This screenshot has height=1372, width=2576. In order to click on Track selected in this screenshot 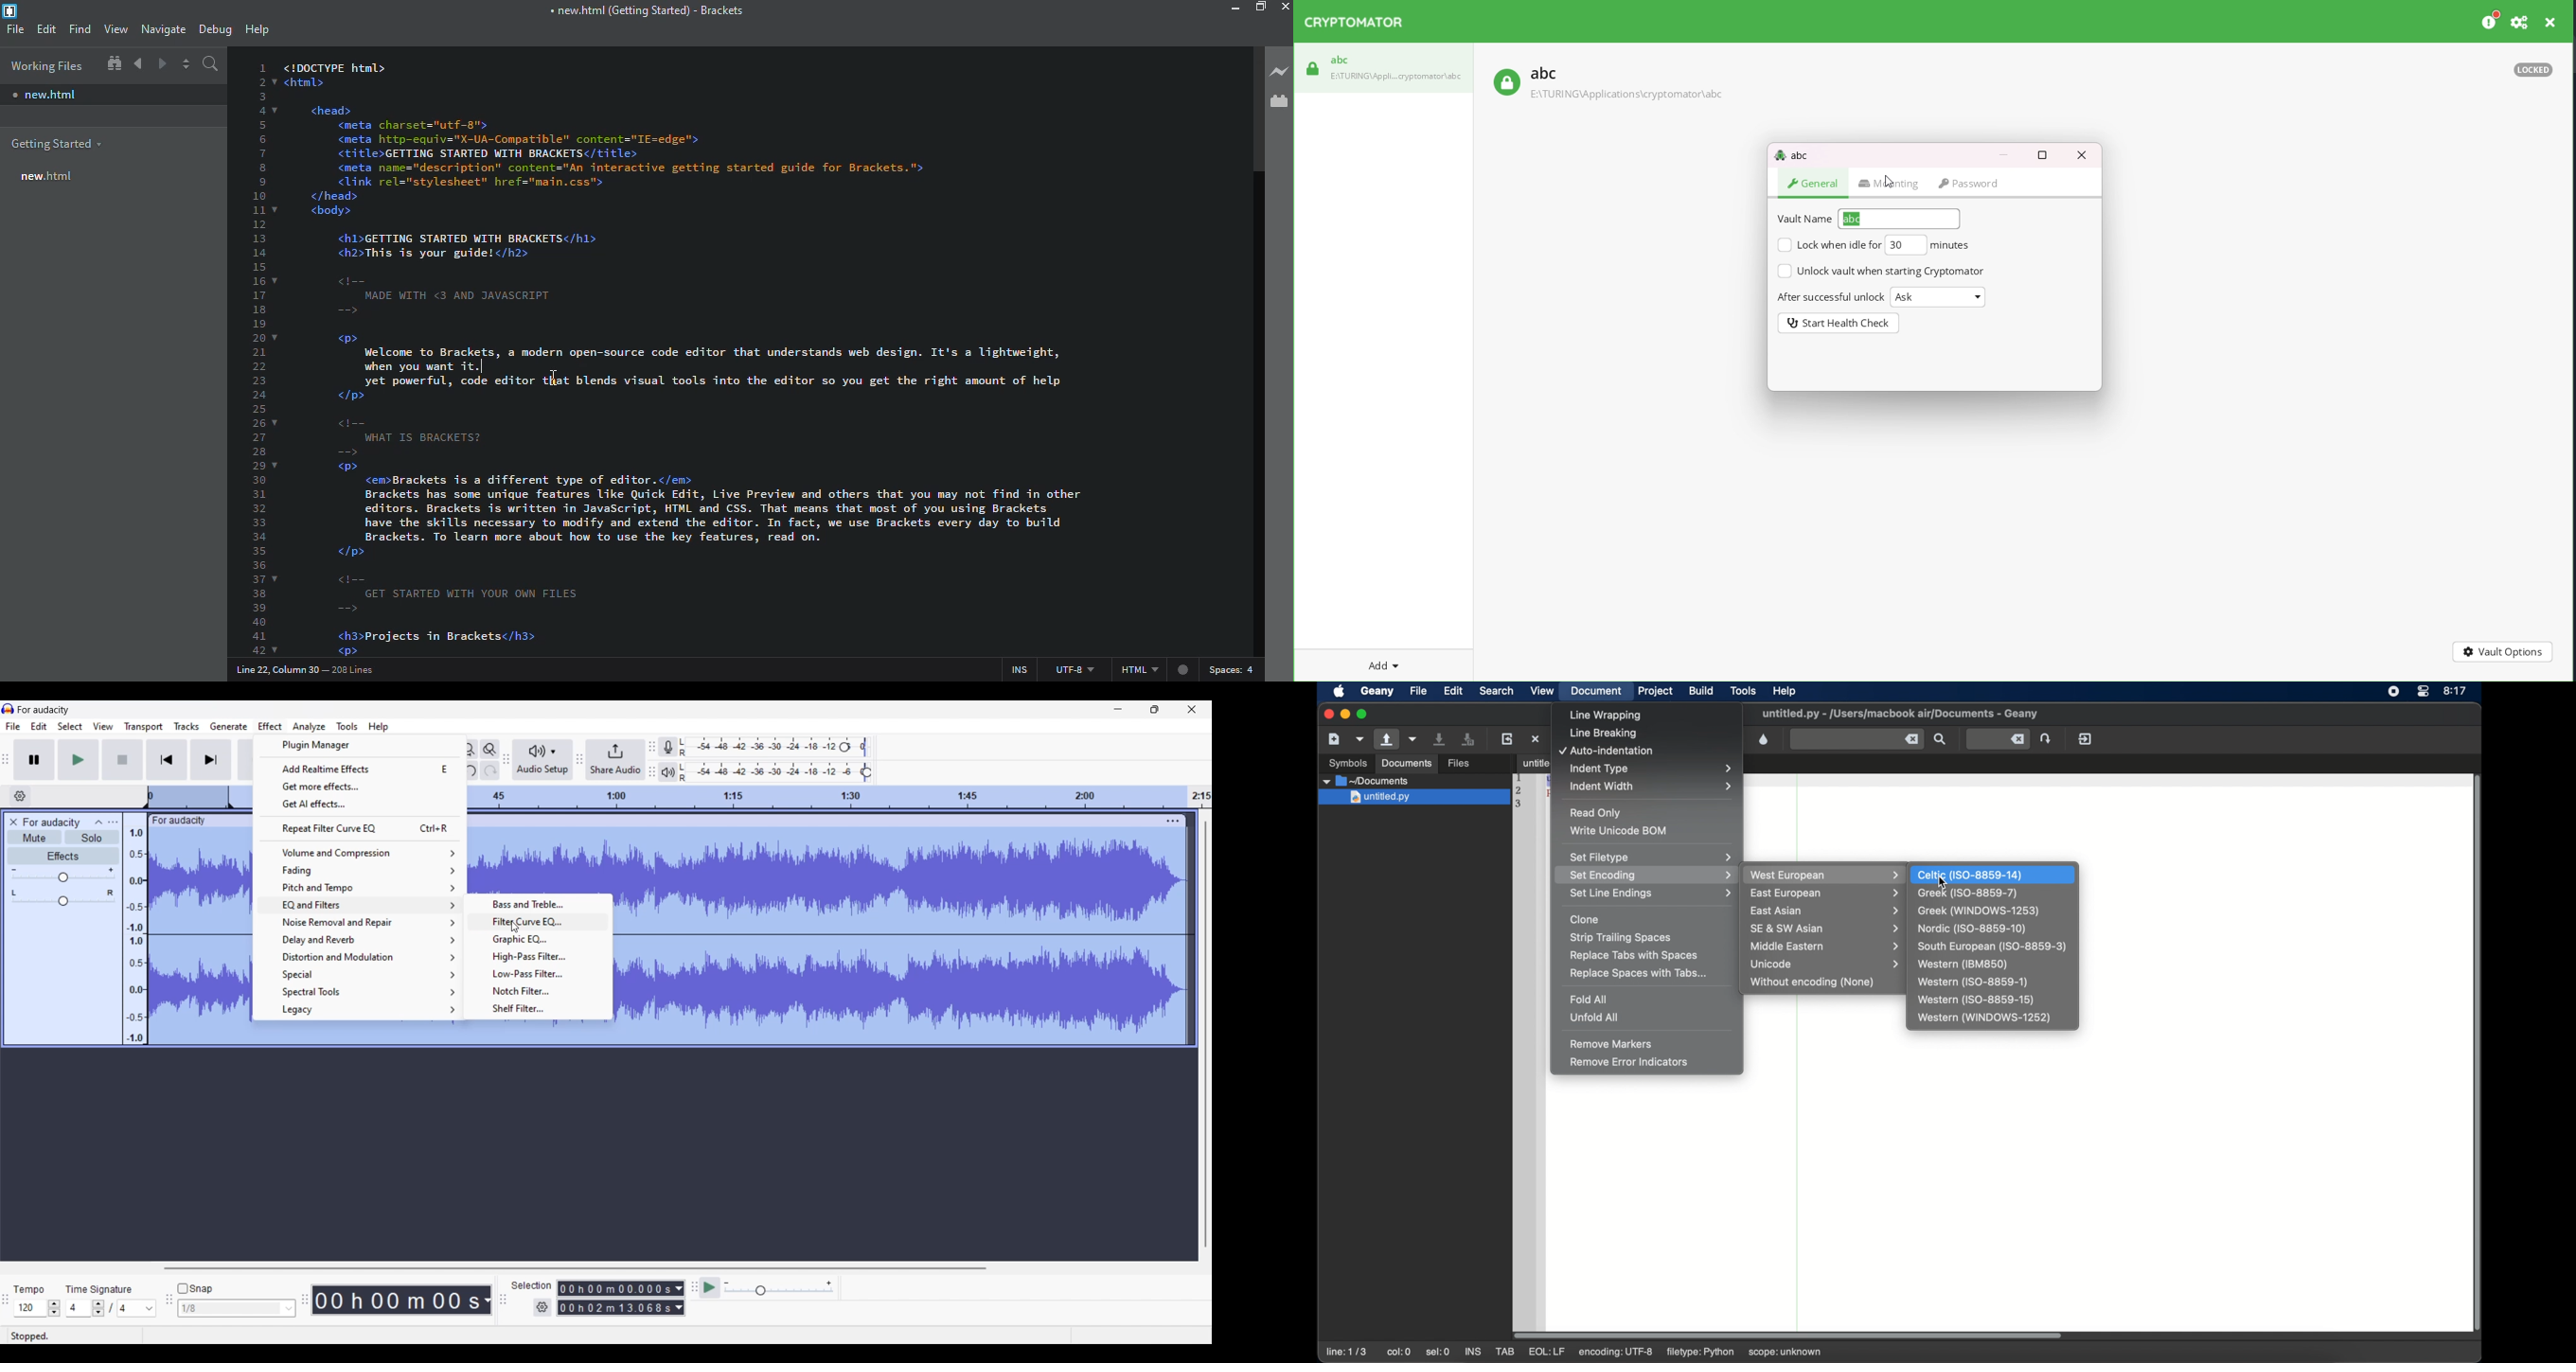, I will do `click(906, 938)`.